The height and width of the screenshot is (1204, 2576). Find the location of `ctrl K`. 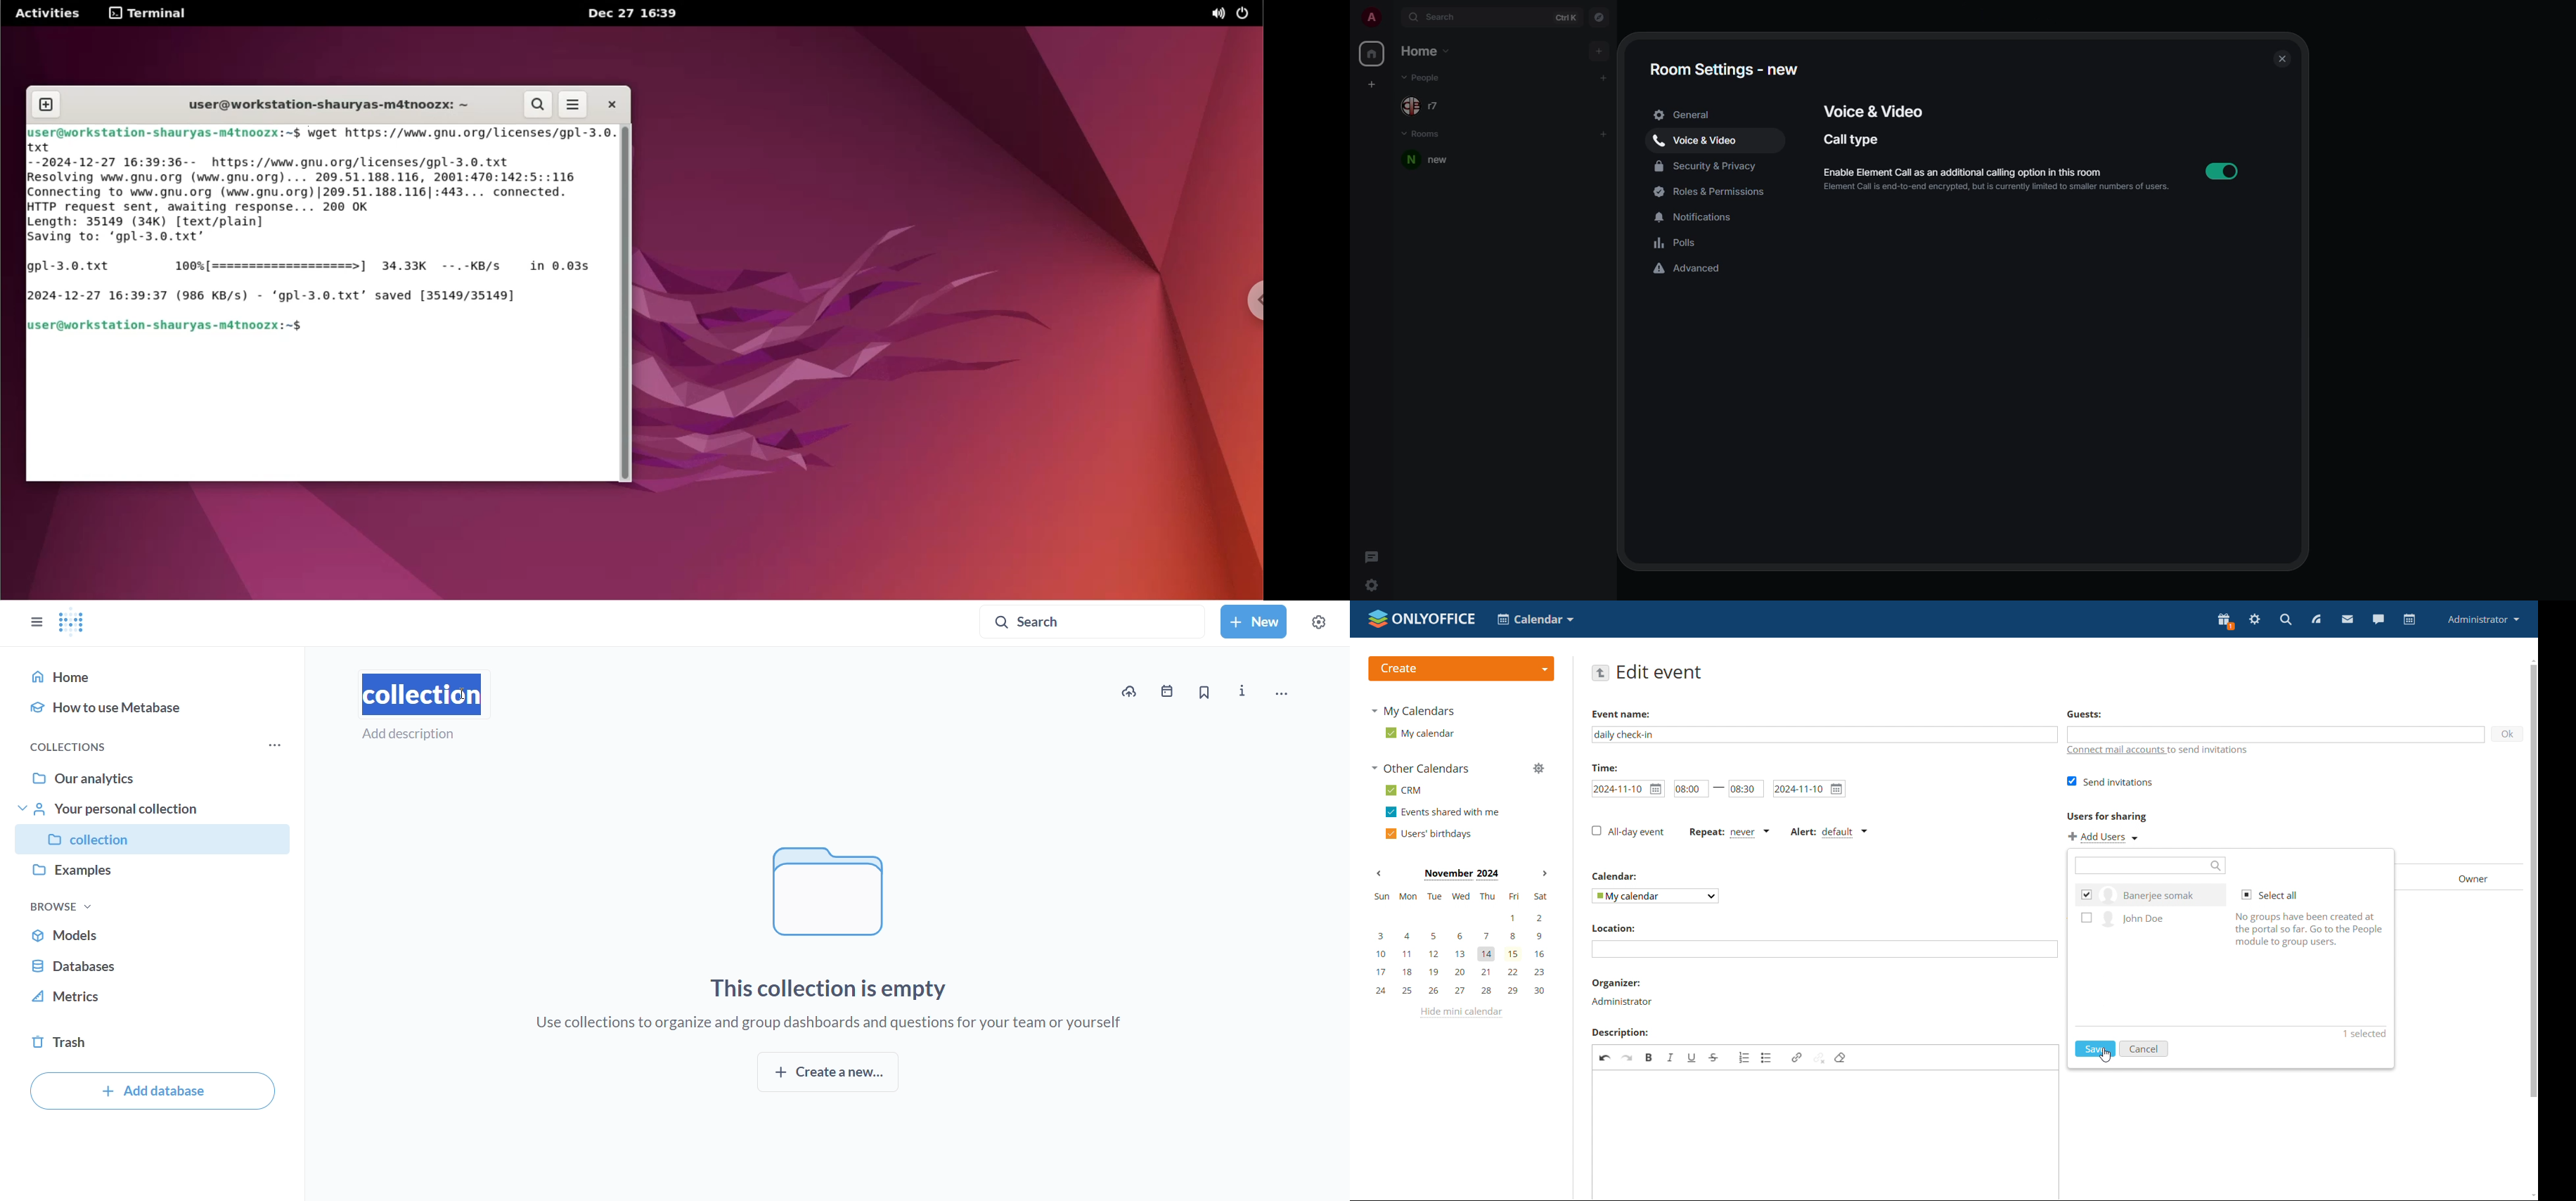

ctrl K is located at coordinates (1566, 17).